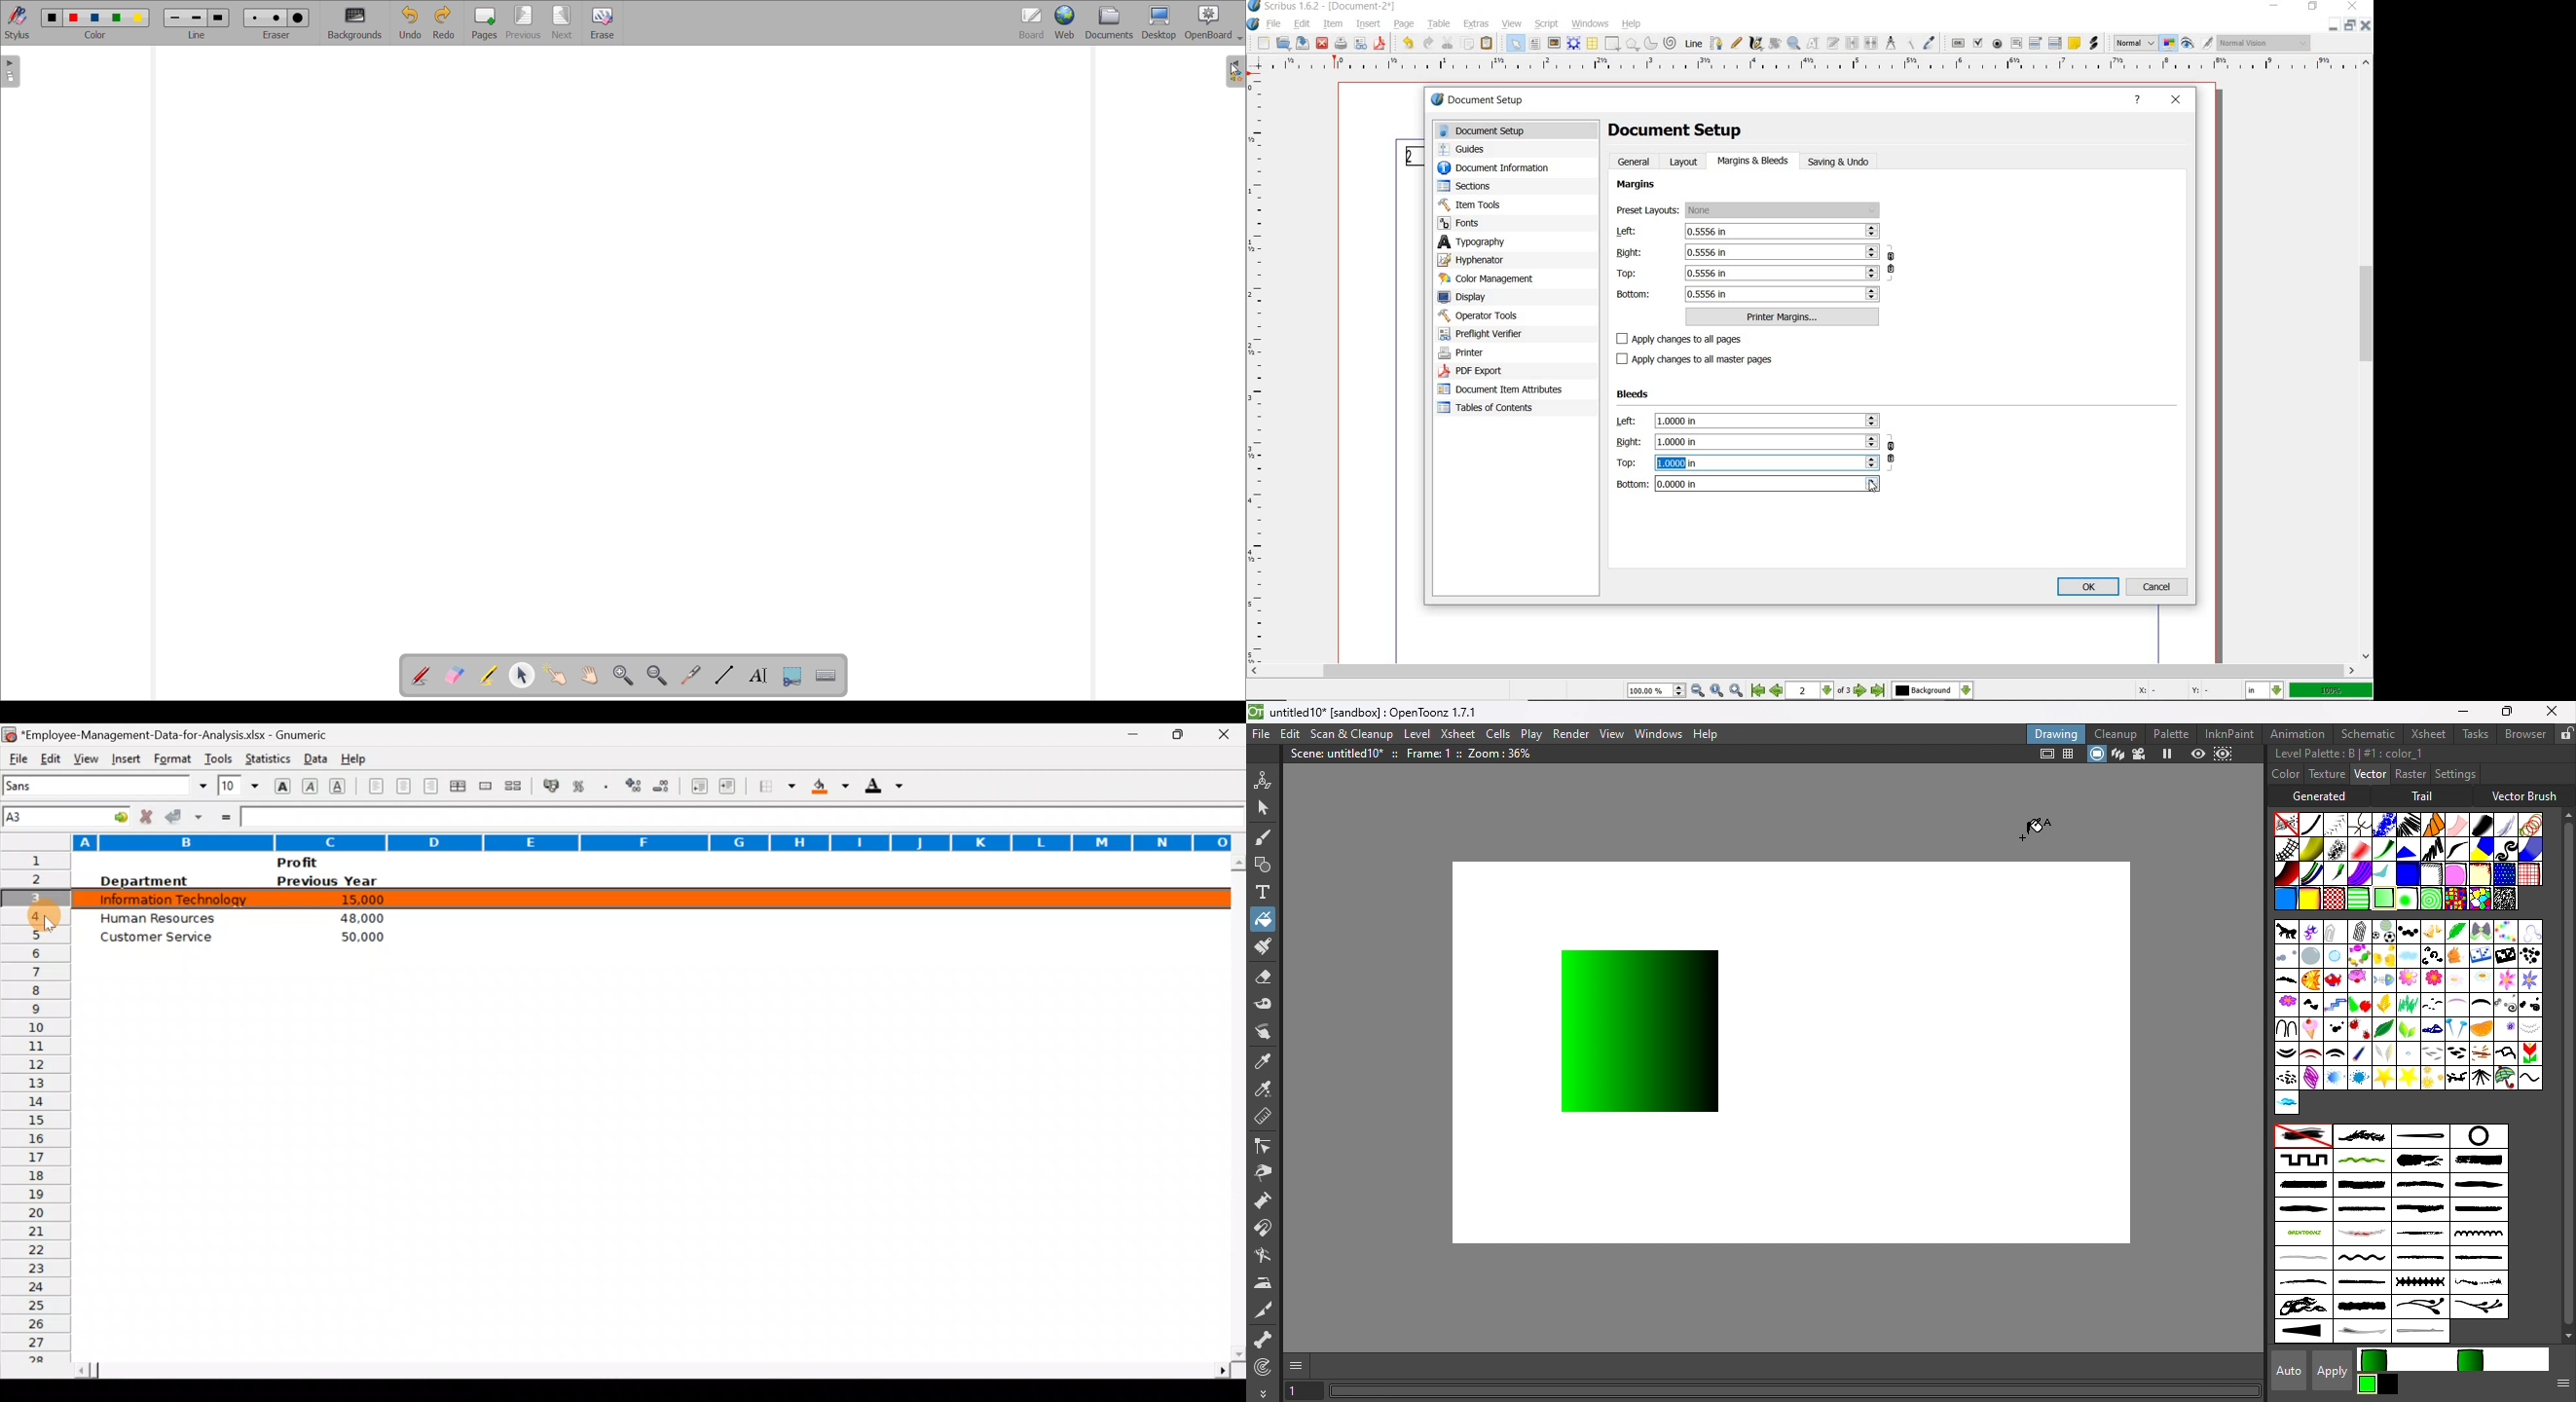  I want to click on Align right, so click(433, 786).